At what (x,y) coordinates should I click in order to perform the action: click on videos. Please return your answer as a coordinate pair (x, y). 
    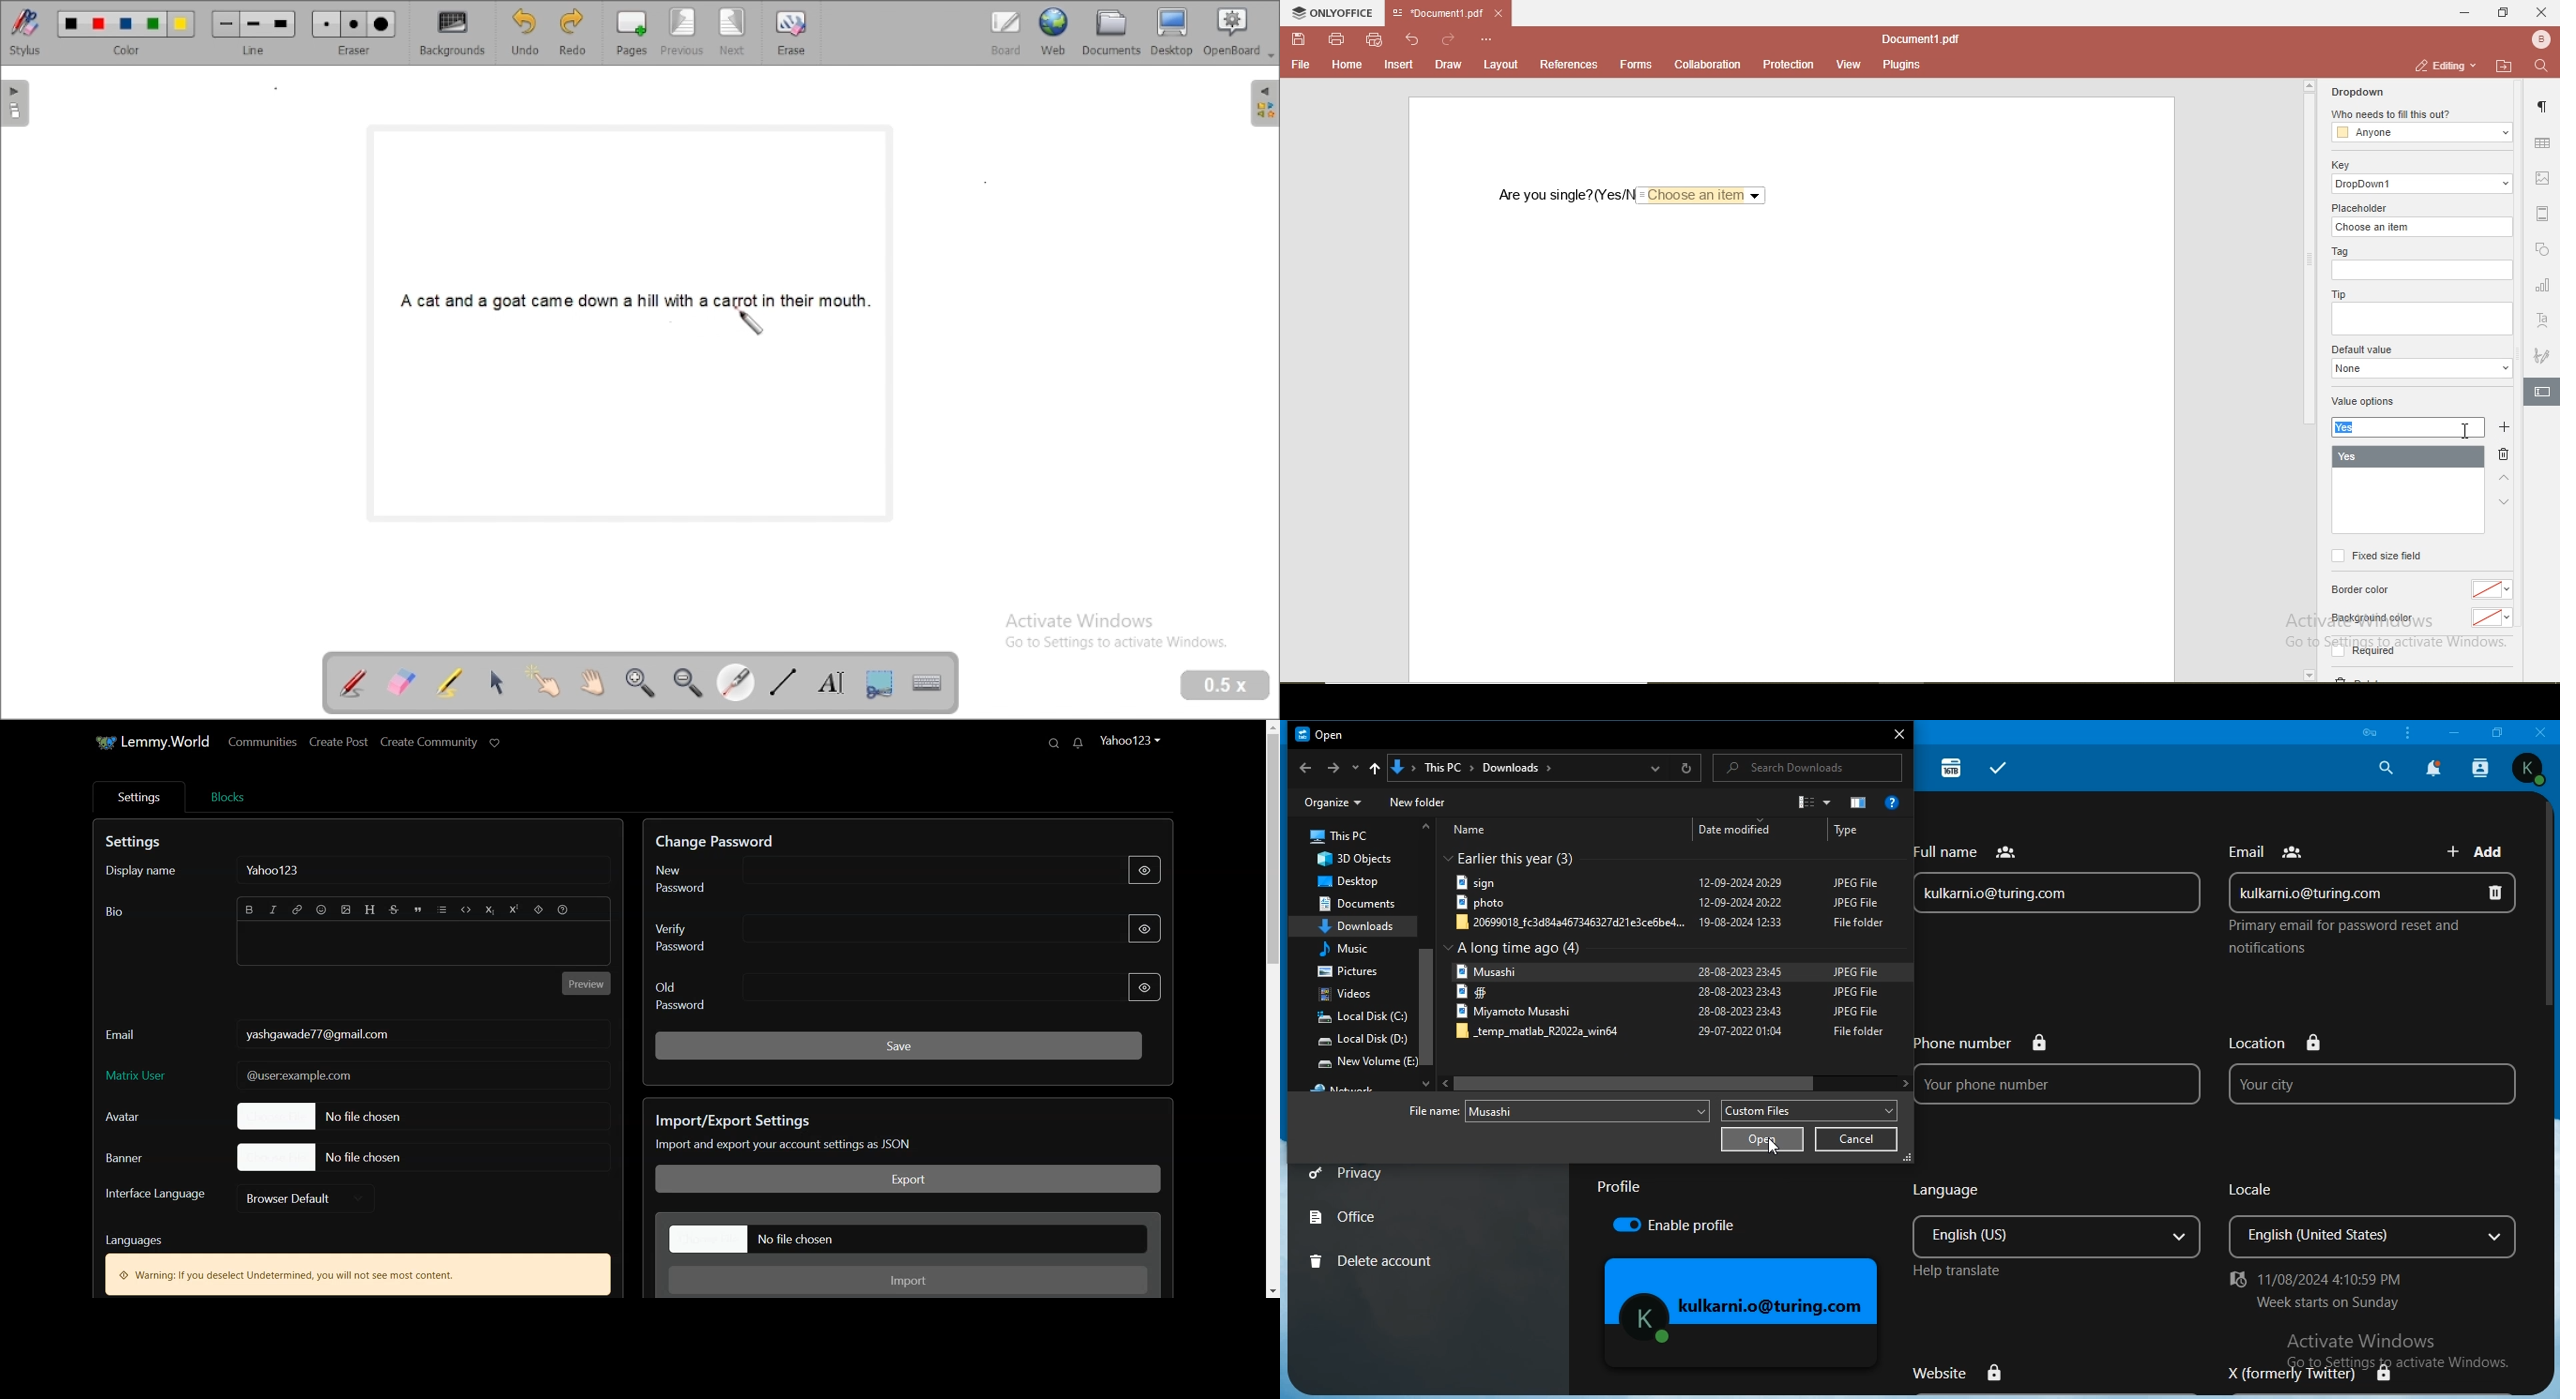
    Looking at the image, I should click on (1348, 996).